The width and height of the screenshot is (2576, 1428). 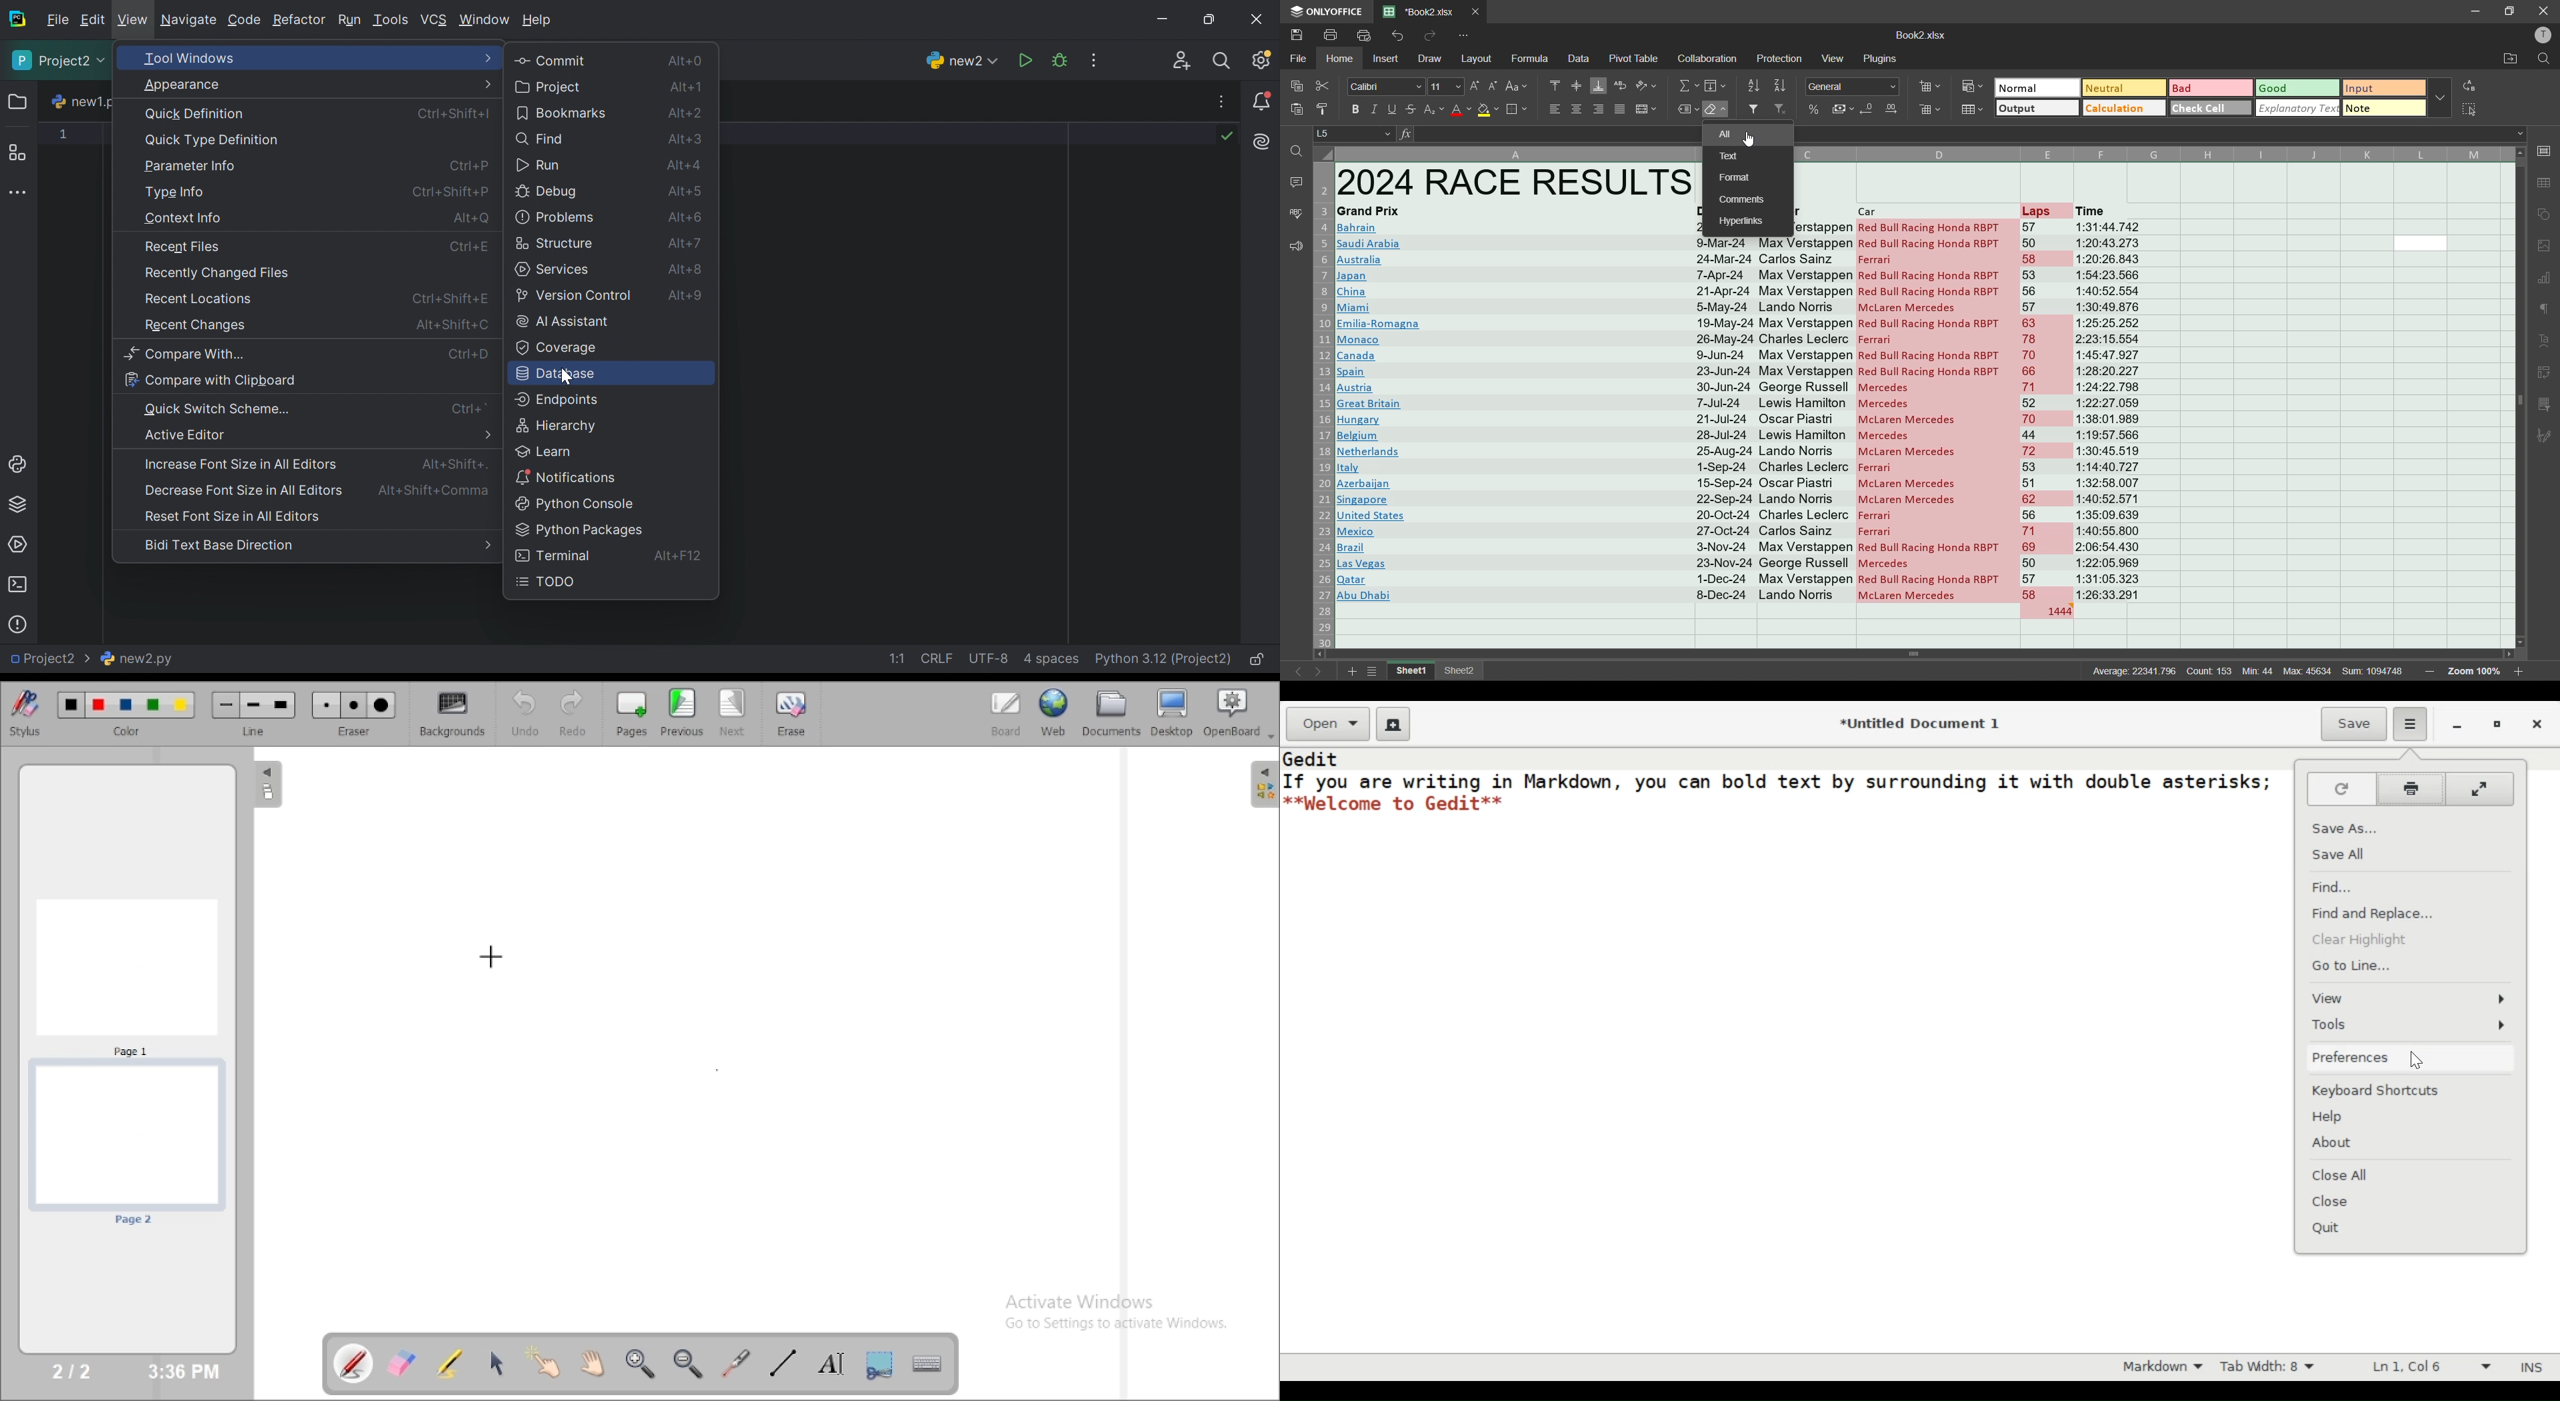 I want to click on percent, so click(x=1809, y=111).